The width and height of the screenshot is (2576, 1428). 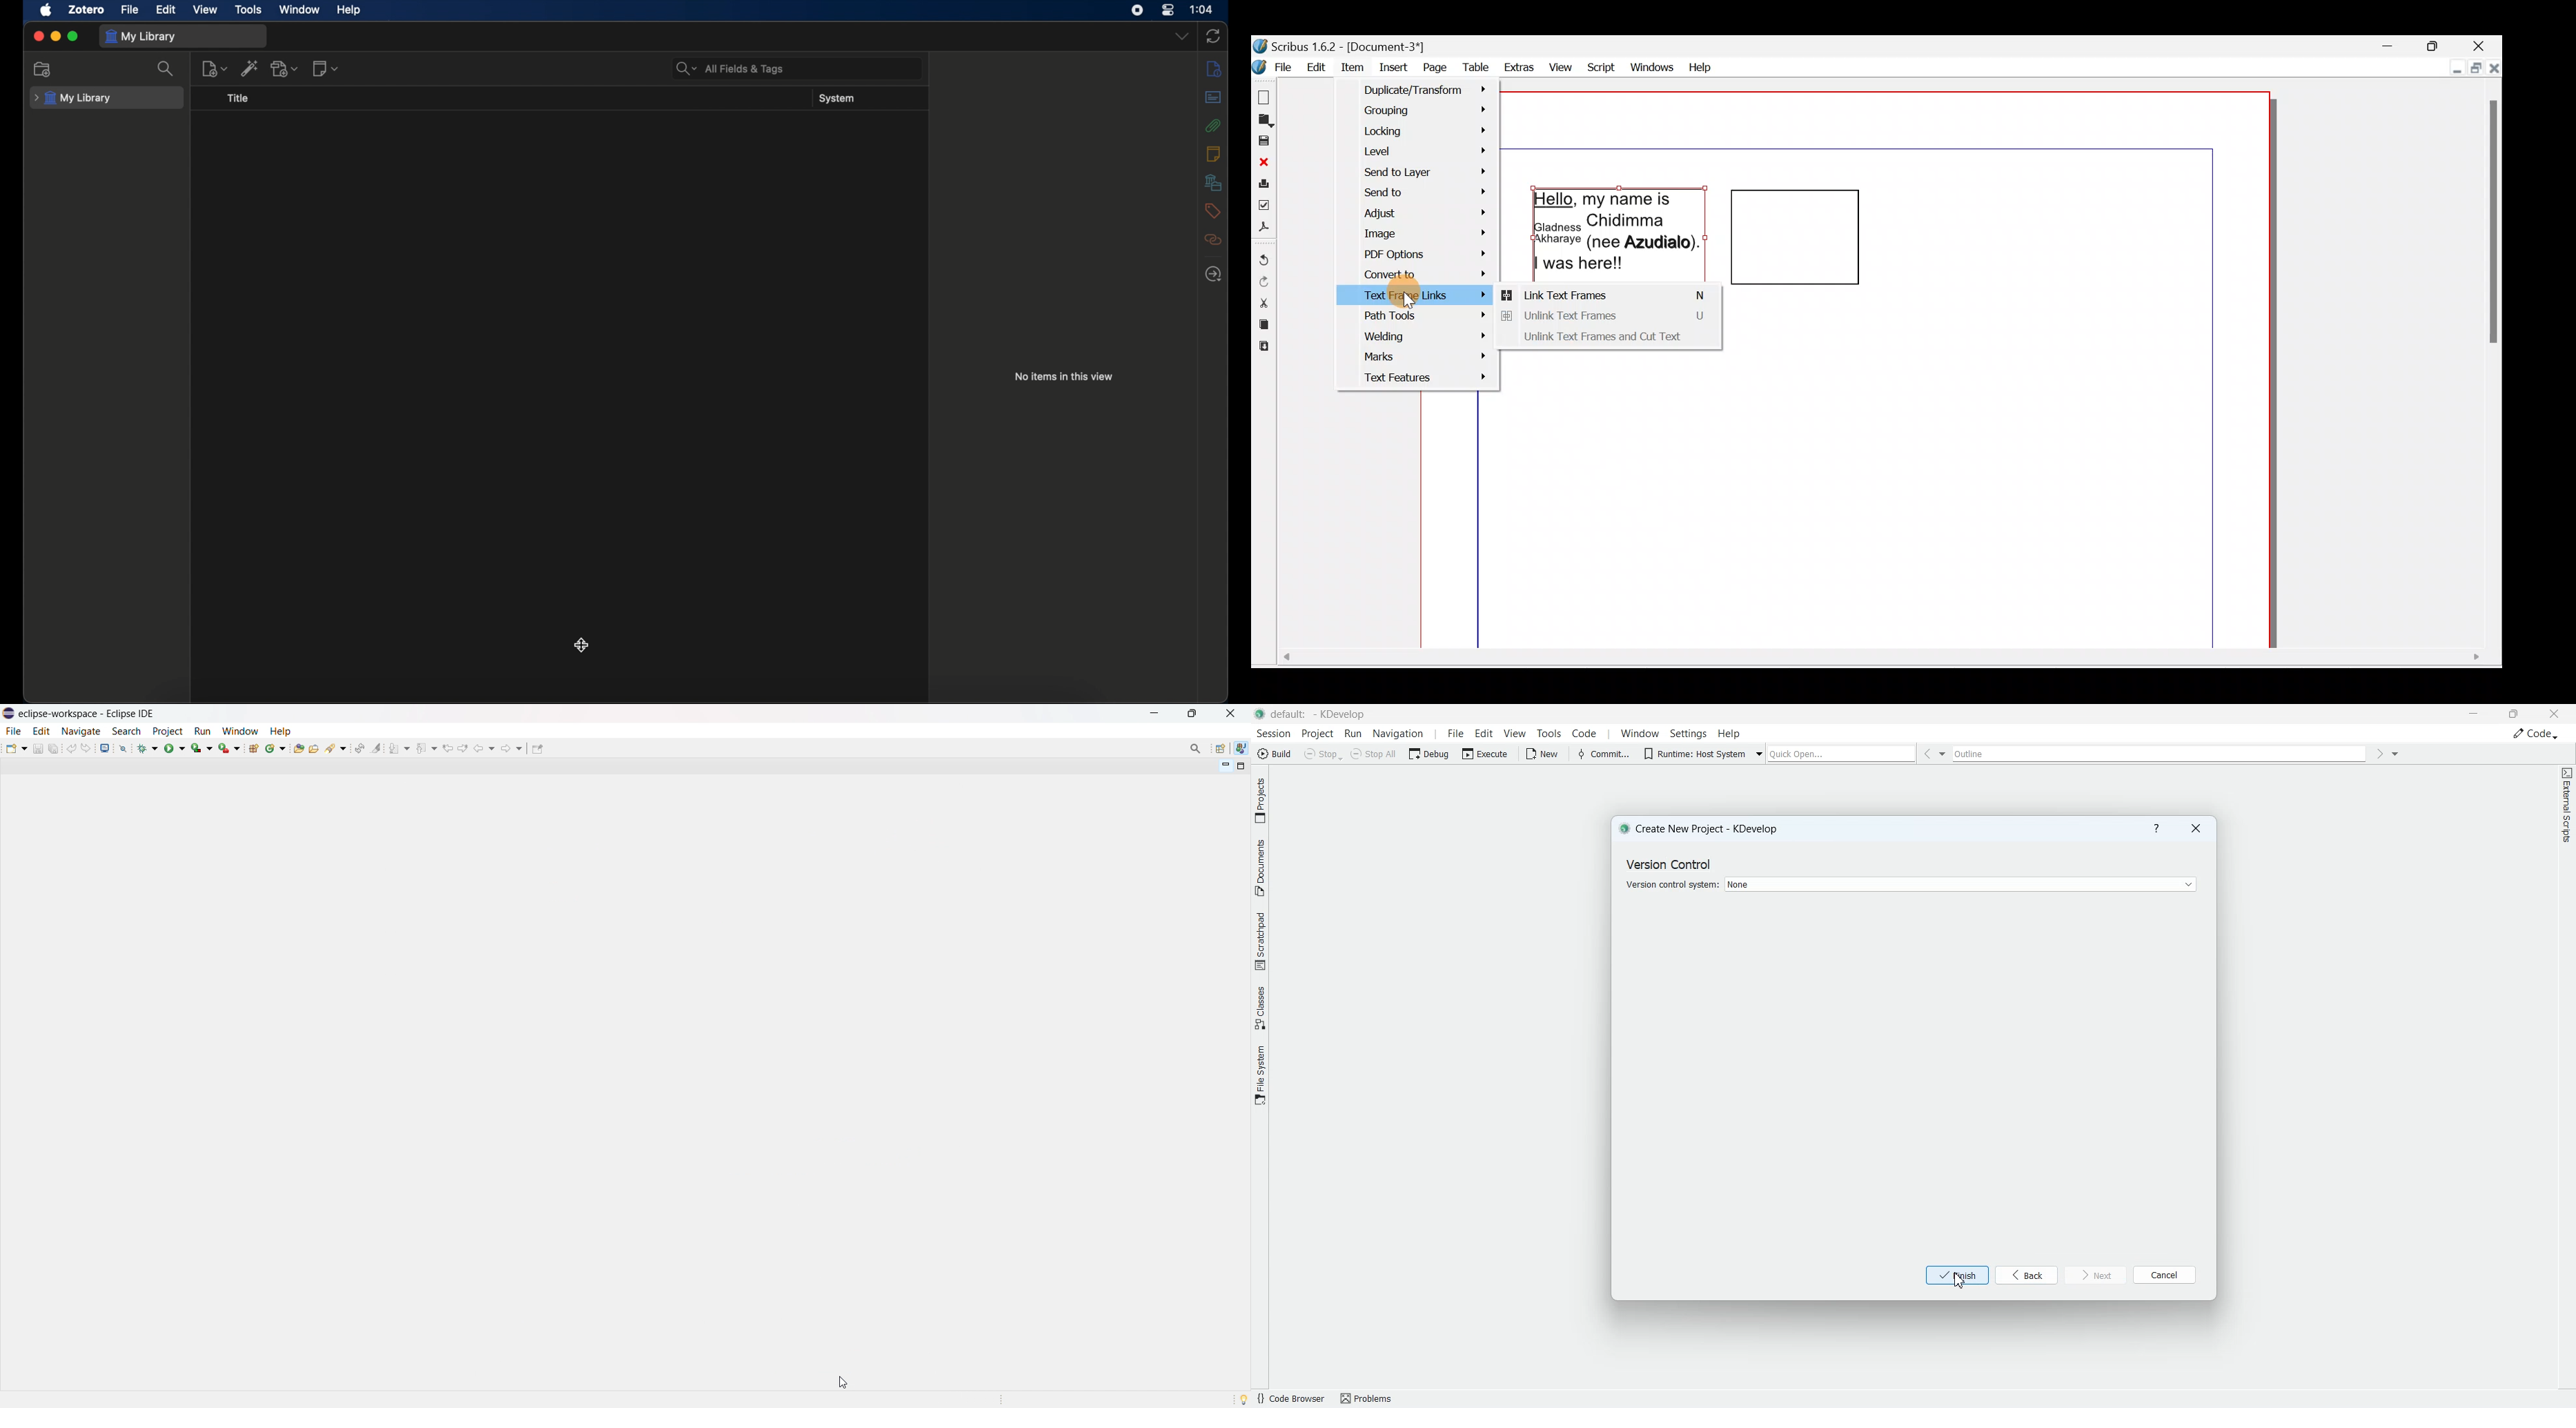 What do you see at coordinates (729, 69) in the screenshot?
I see `search ` at bounding box center [729, 69].